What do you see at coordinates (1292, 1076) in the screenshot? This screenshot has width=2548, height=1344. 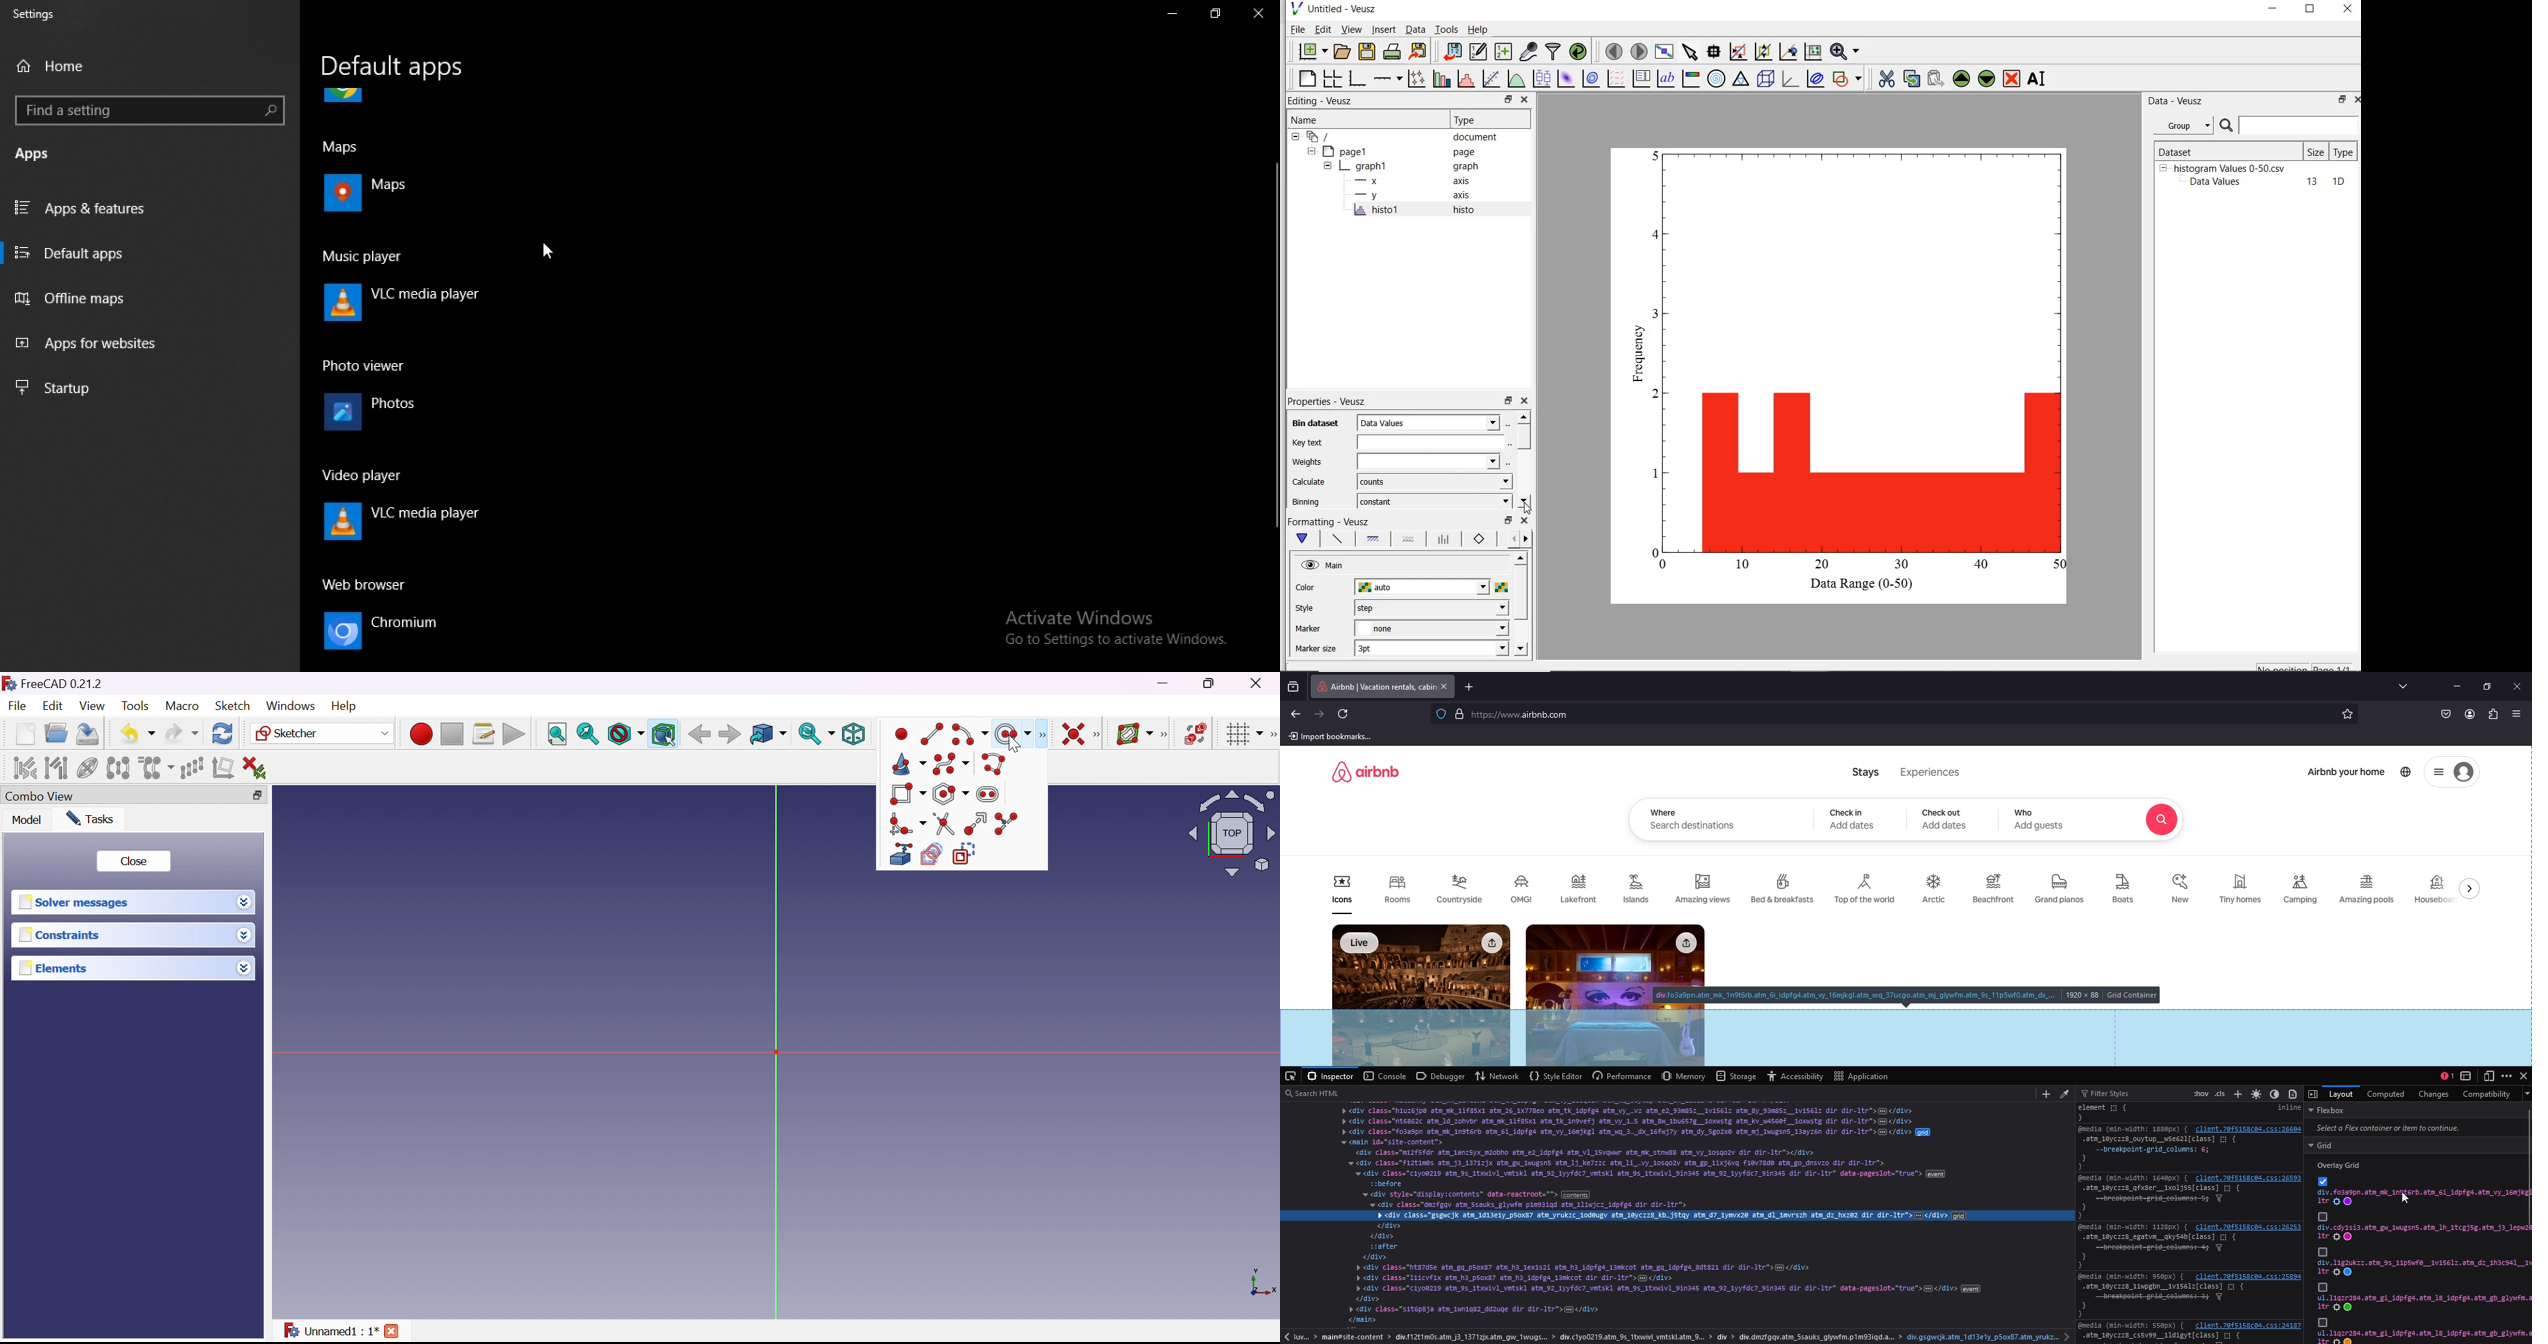 I see `pick an element` at bounding box center [1292, 1076].